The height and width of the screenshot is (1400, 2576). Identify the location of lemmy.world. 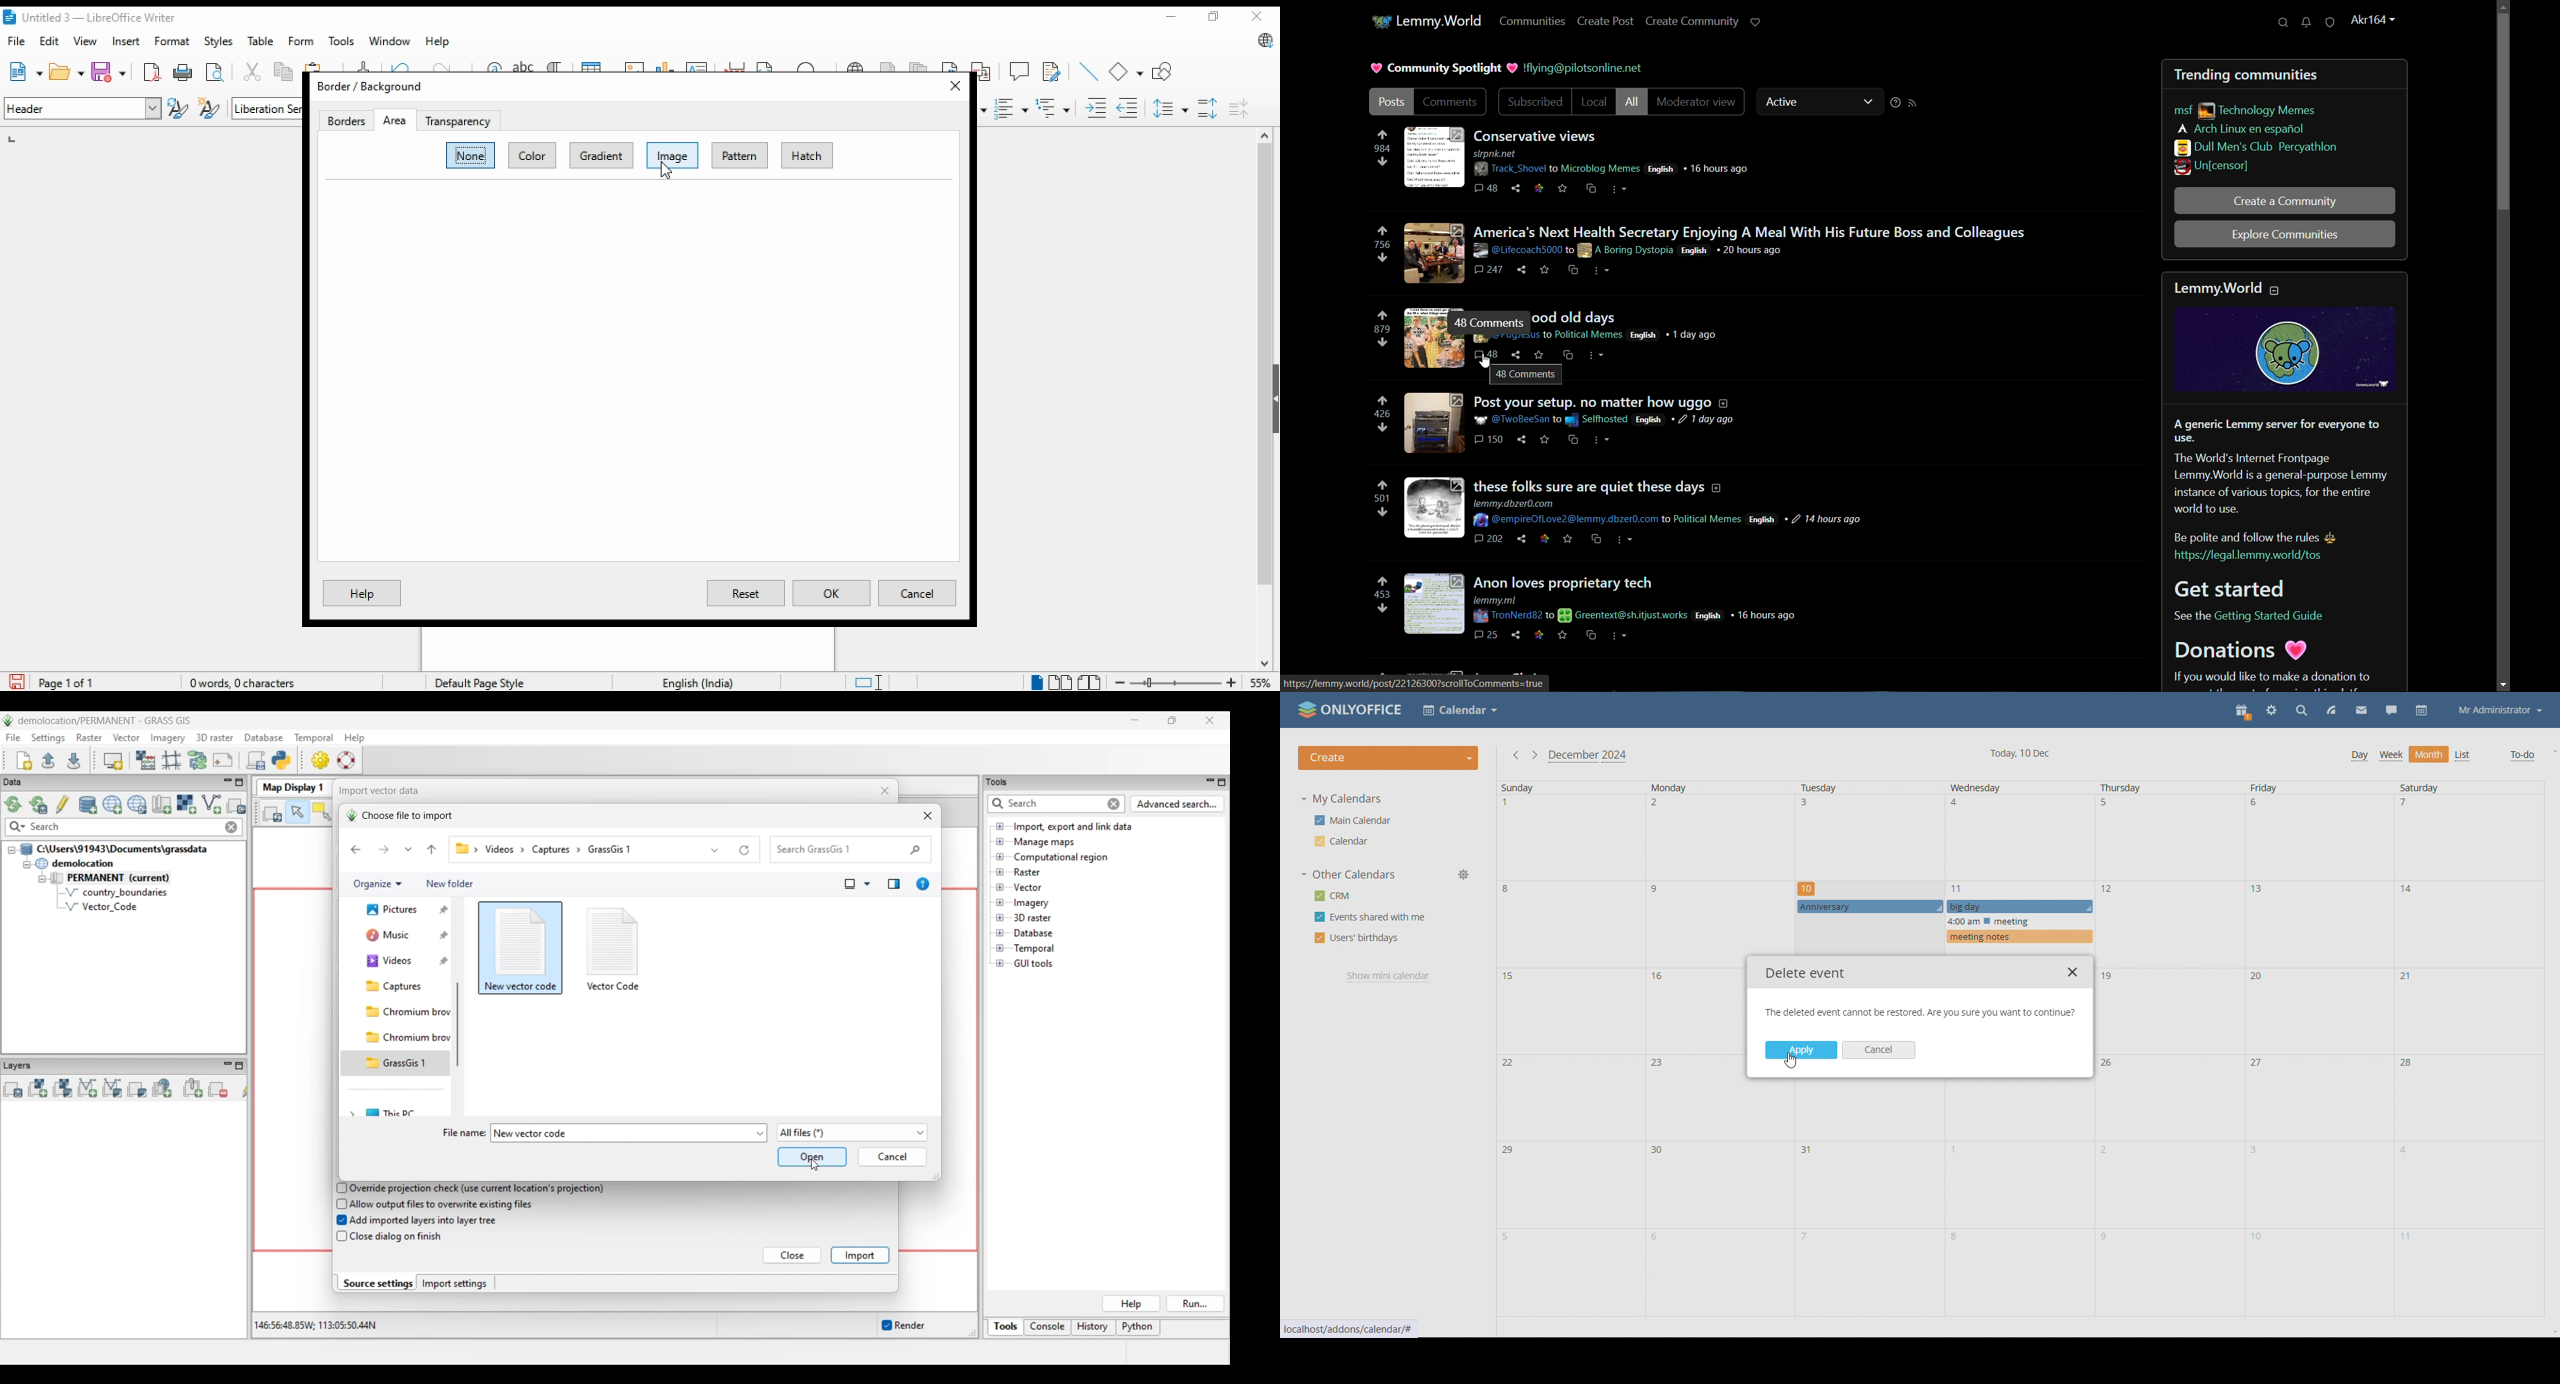
(1440, 22).